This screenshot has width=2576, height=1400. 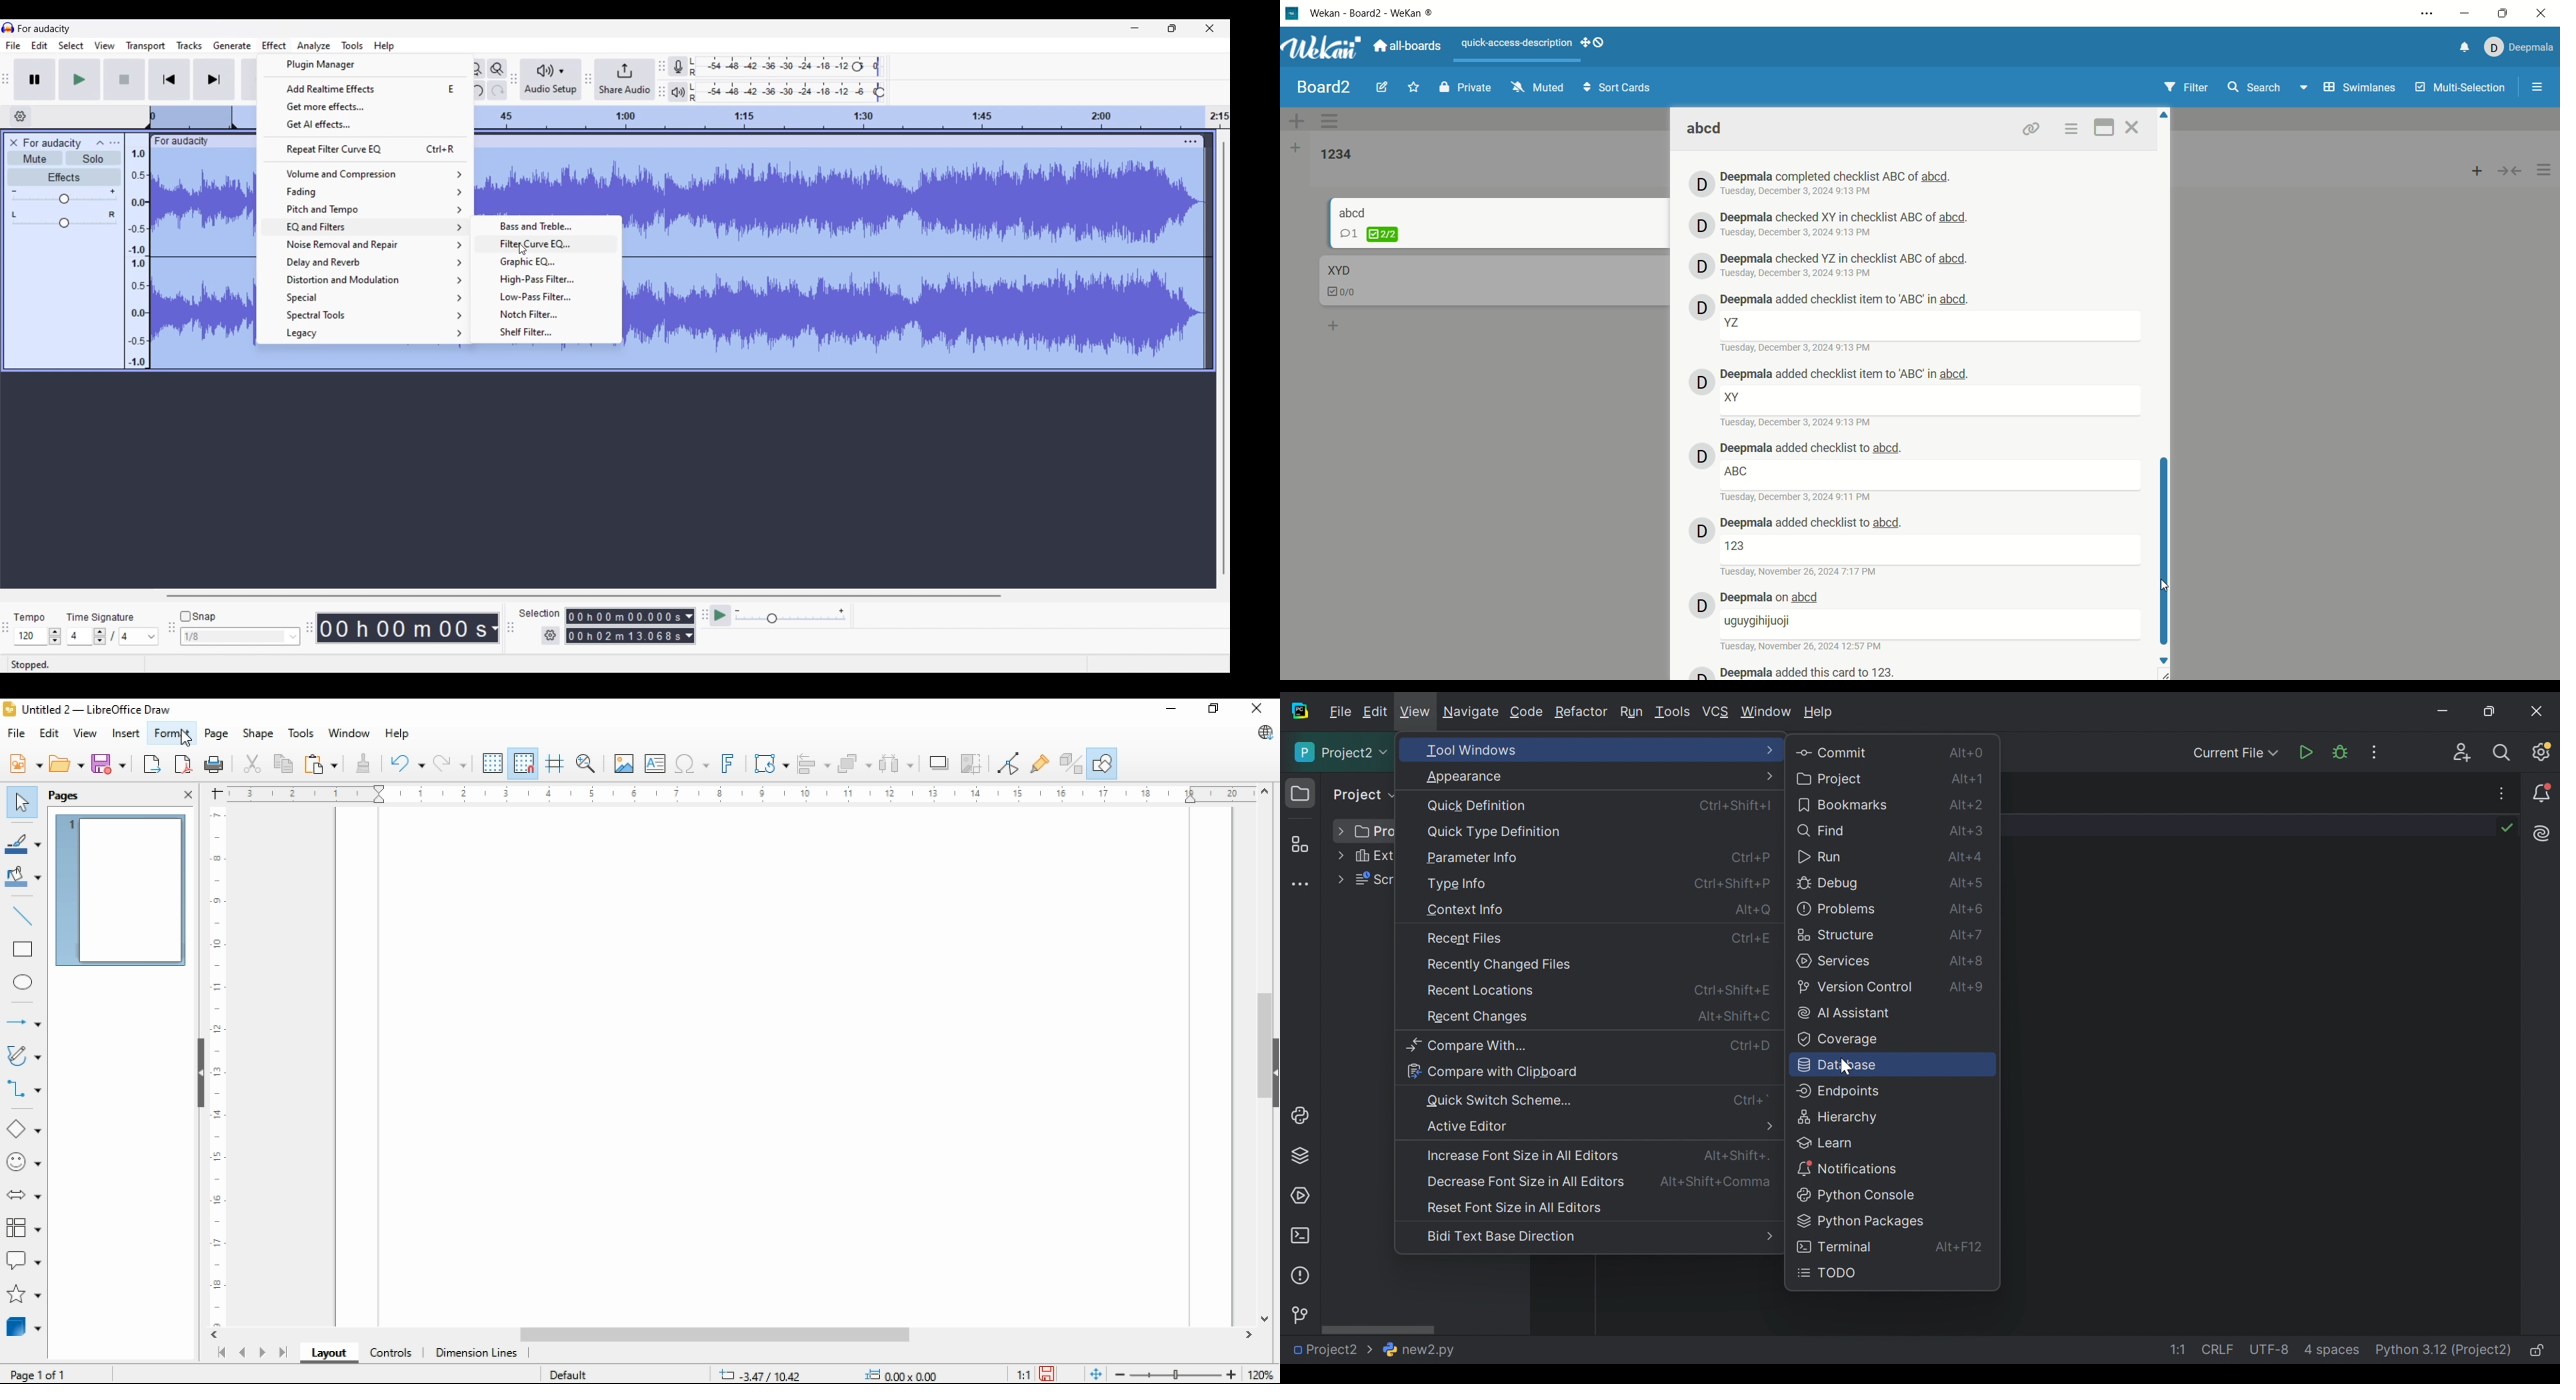 I want to click on card title, so click(x=1337, y=271).